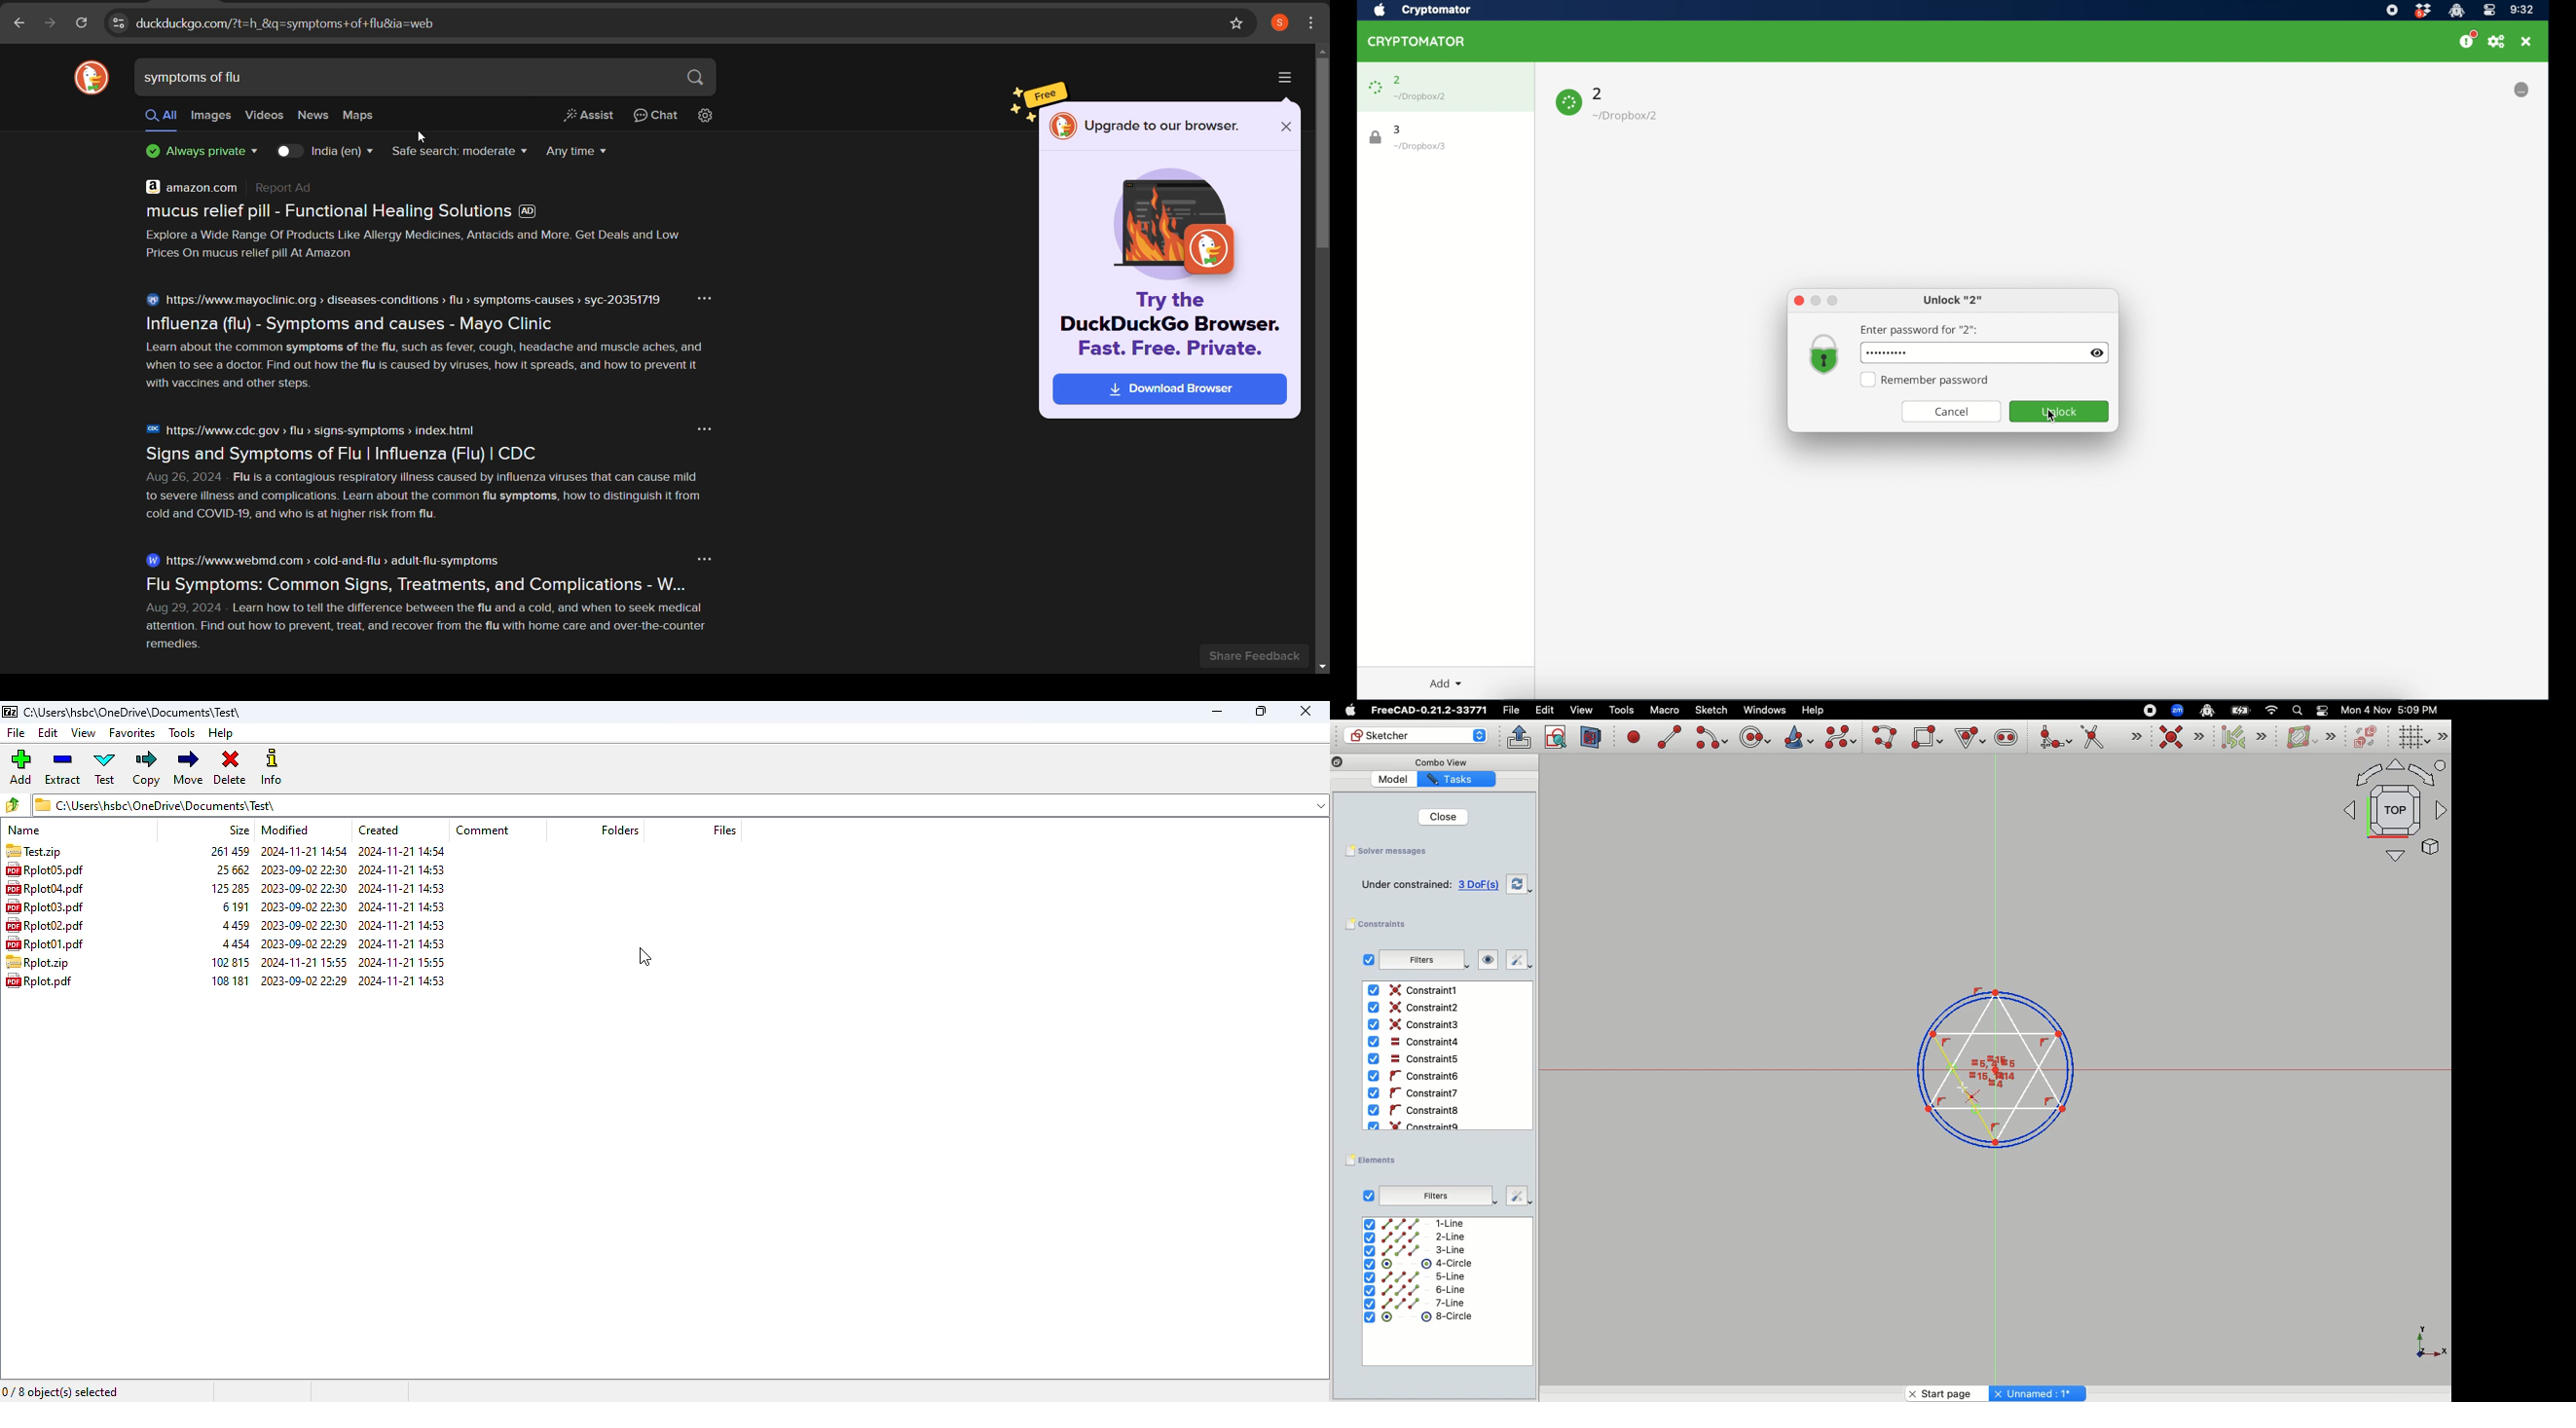  I want to click on Create conic, so click(1797, 736).